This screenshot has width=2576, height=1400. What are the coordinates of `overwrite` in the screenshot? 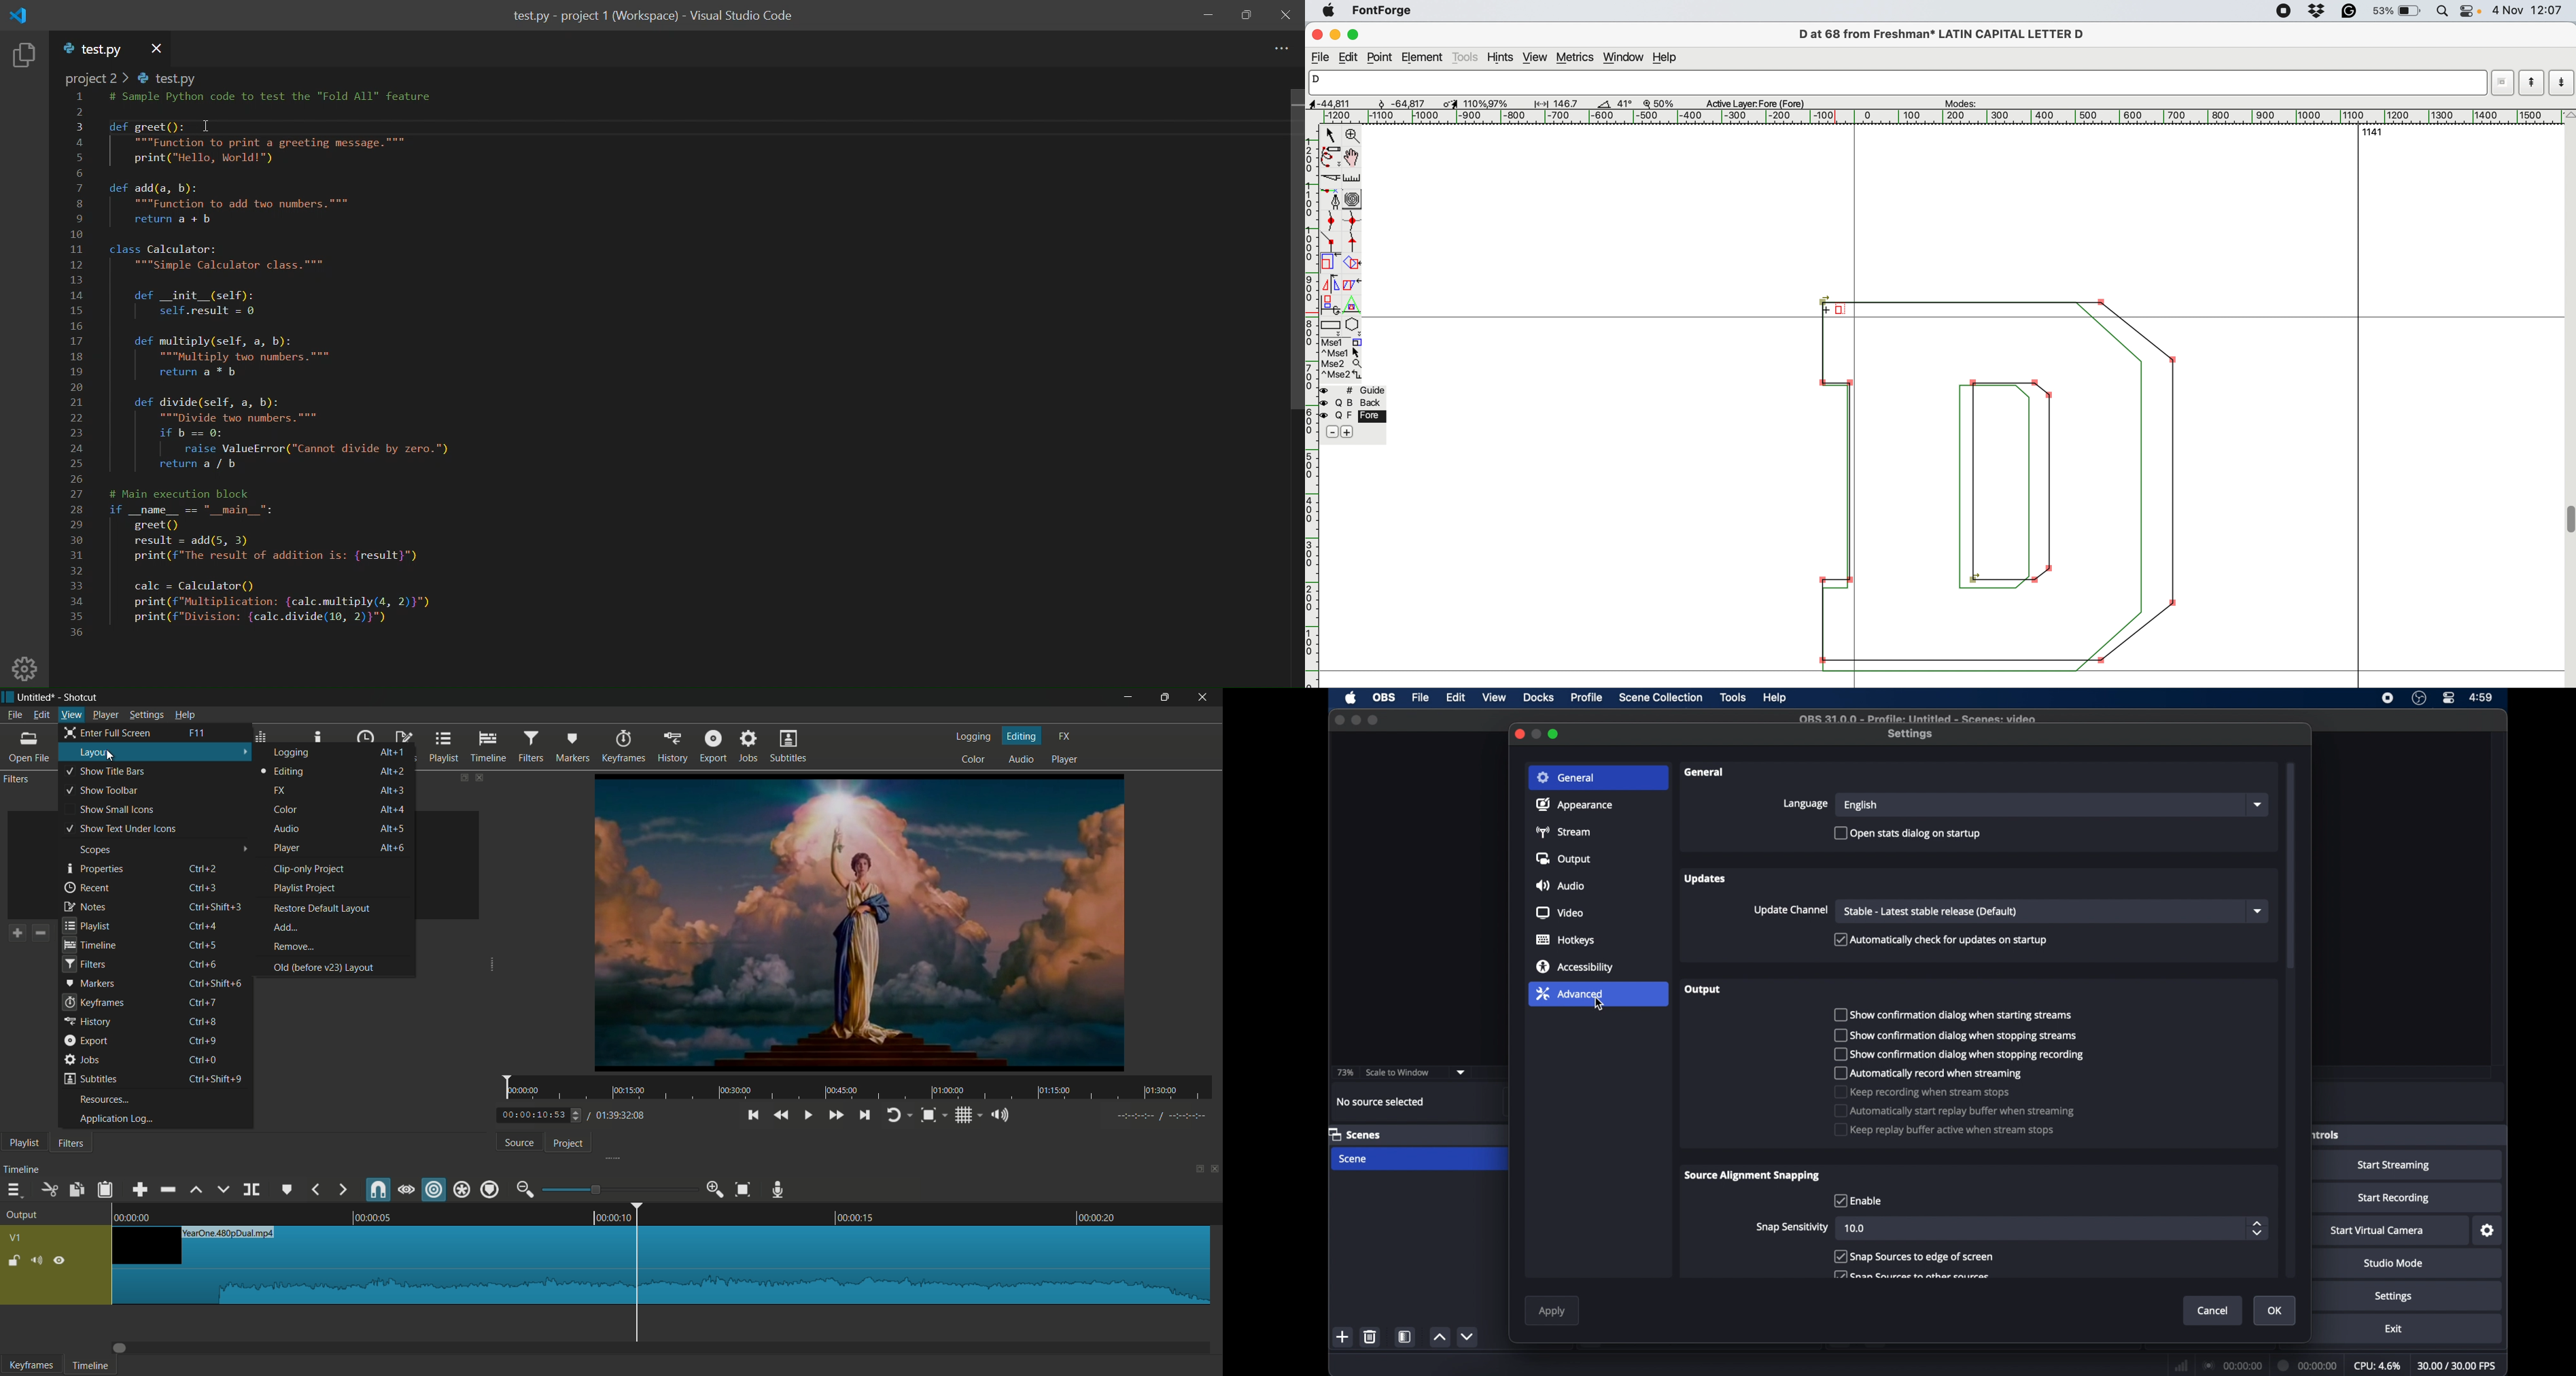 It's located at (222, 1190).